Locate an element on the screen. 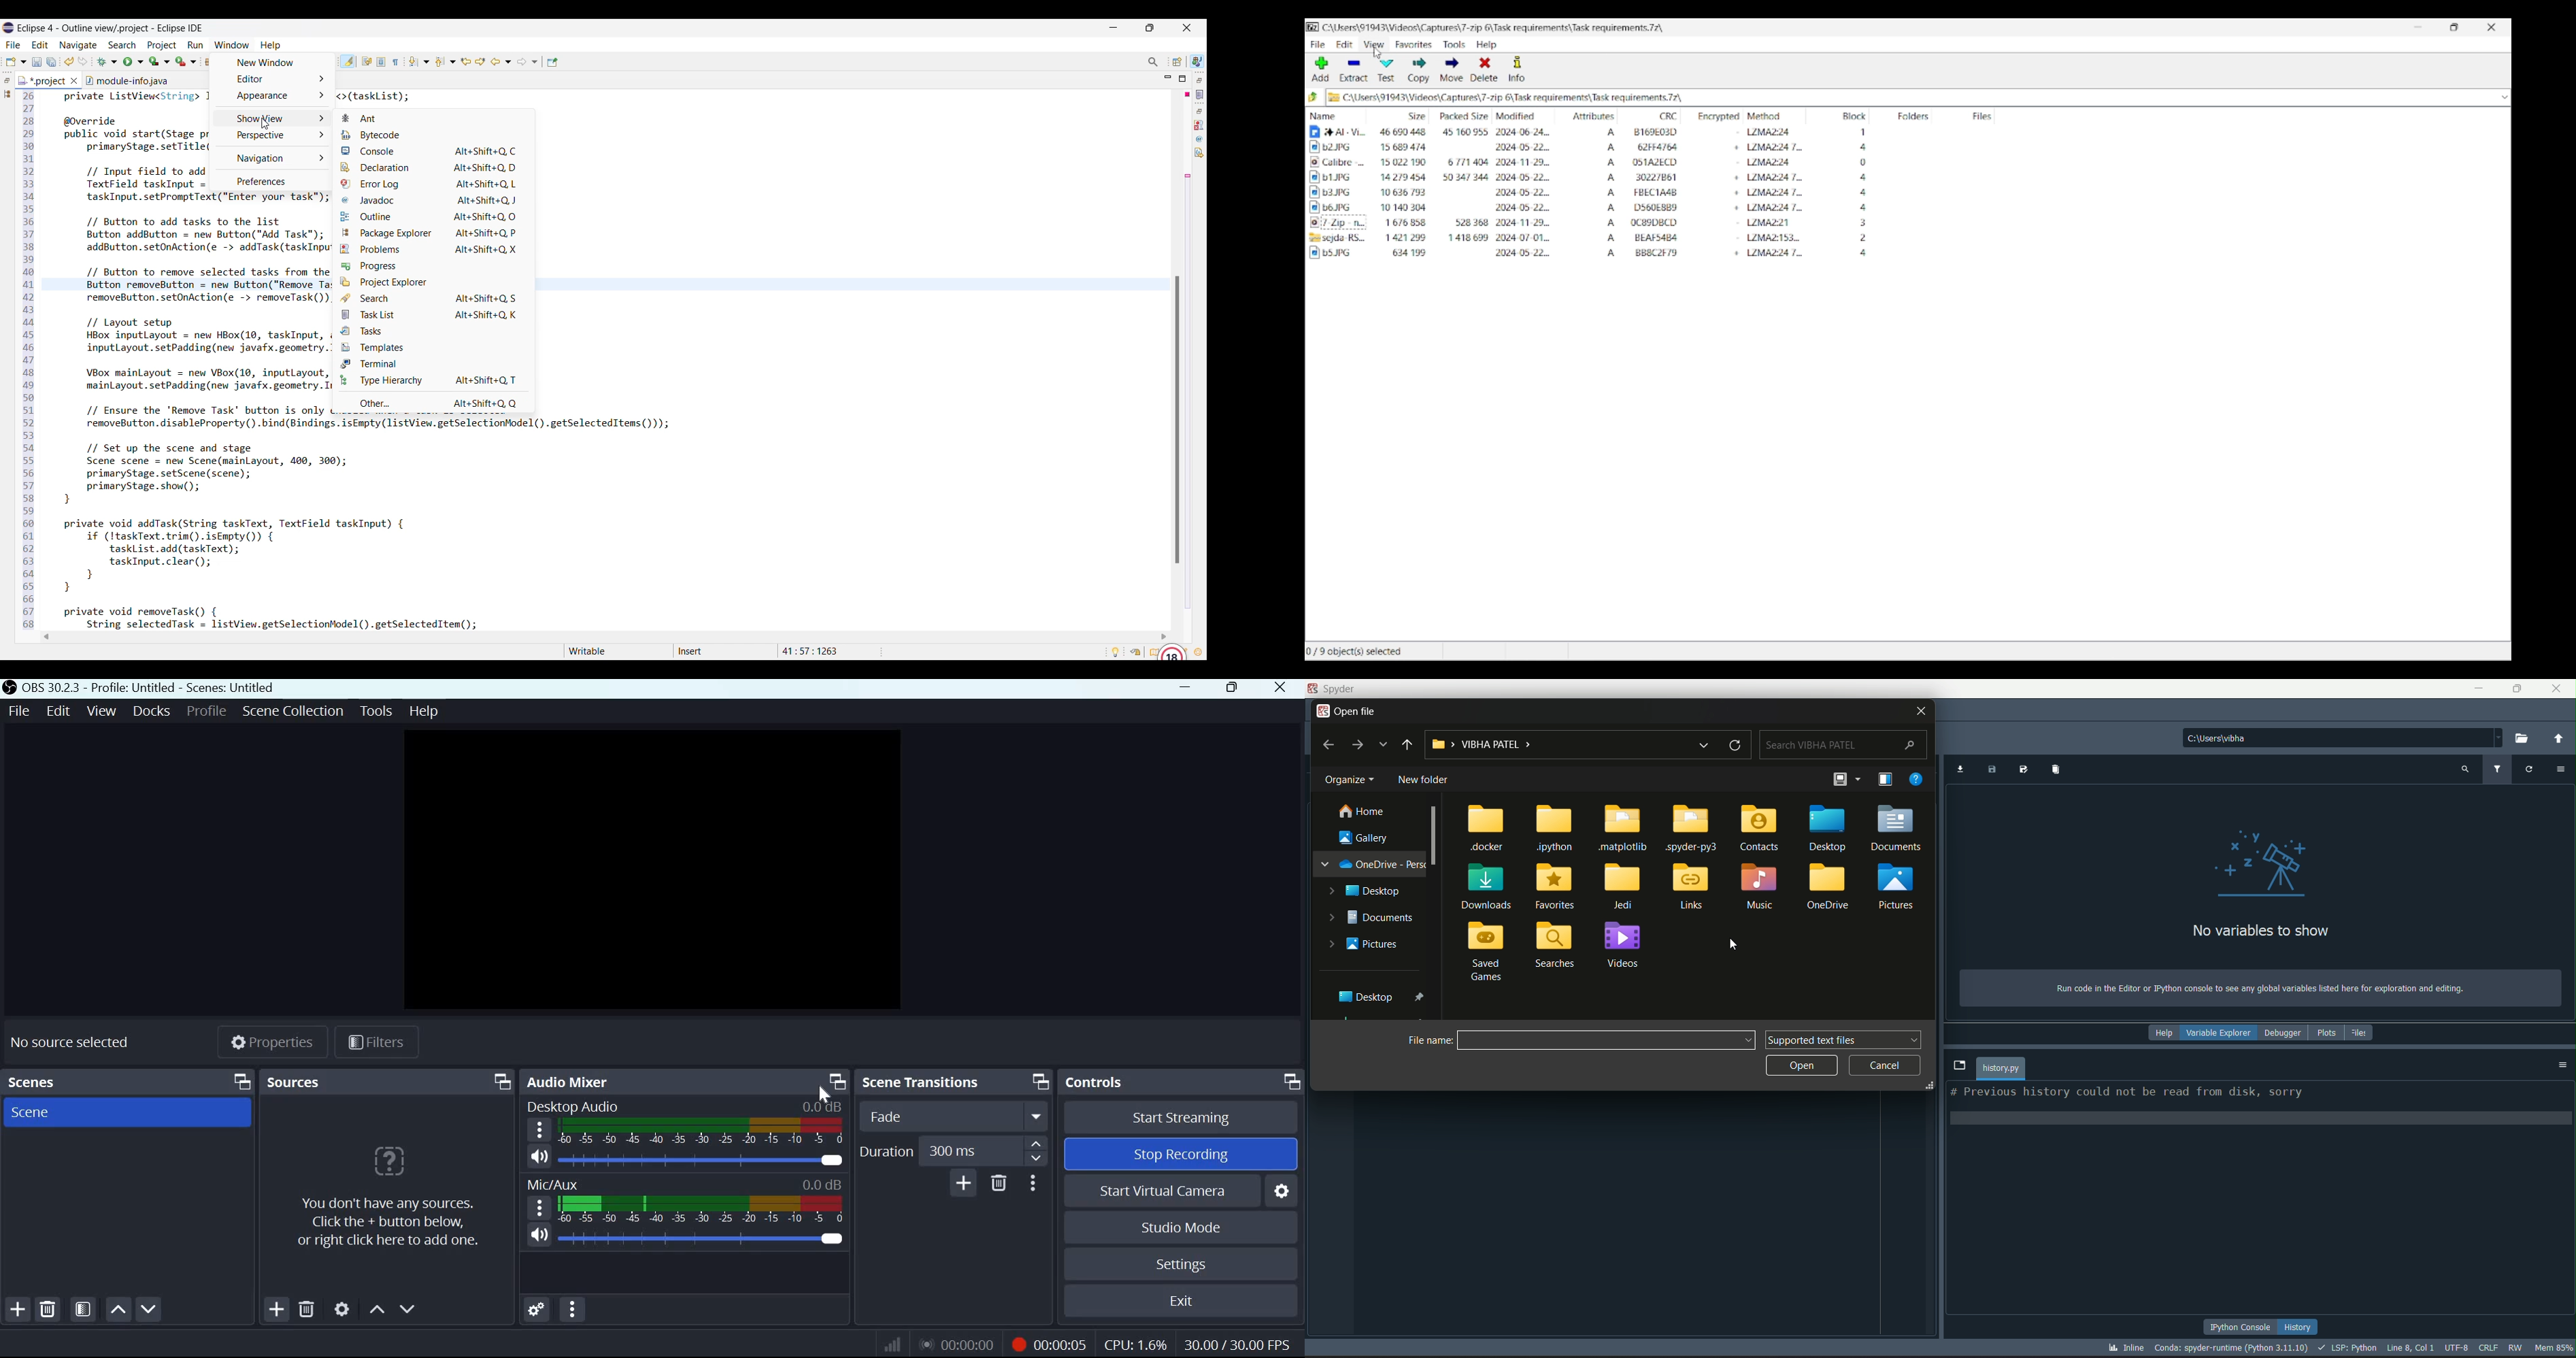 The width and height of the screenshot is (2576, 1372). back is located at coordinates (1330, 745).